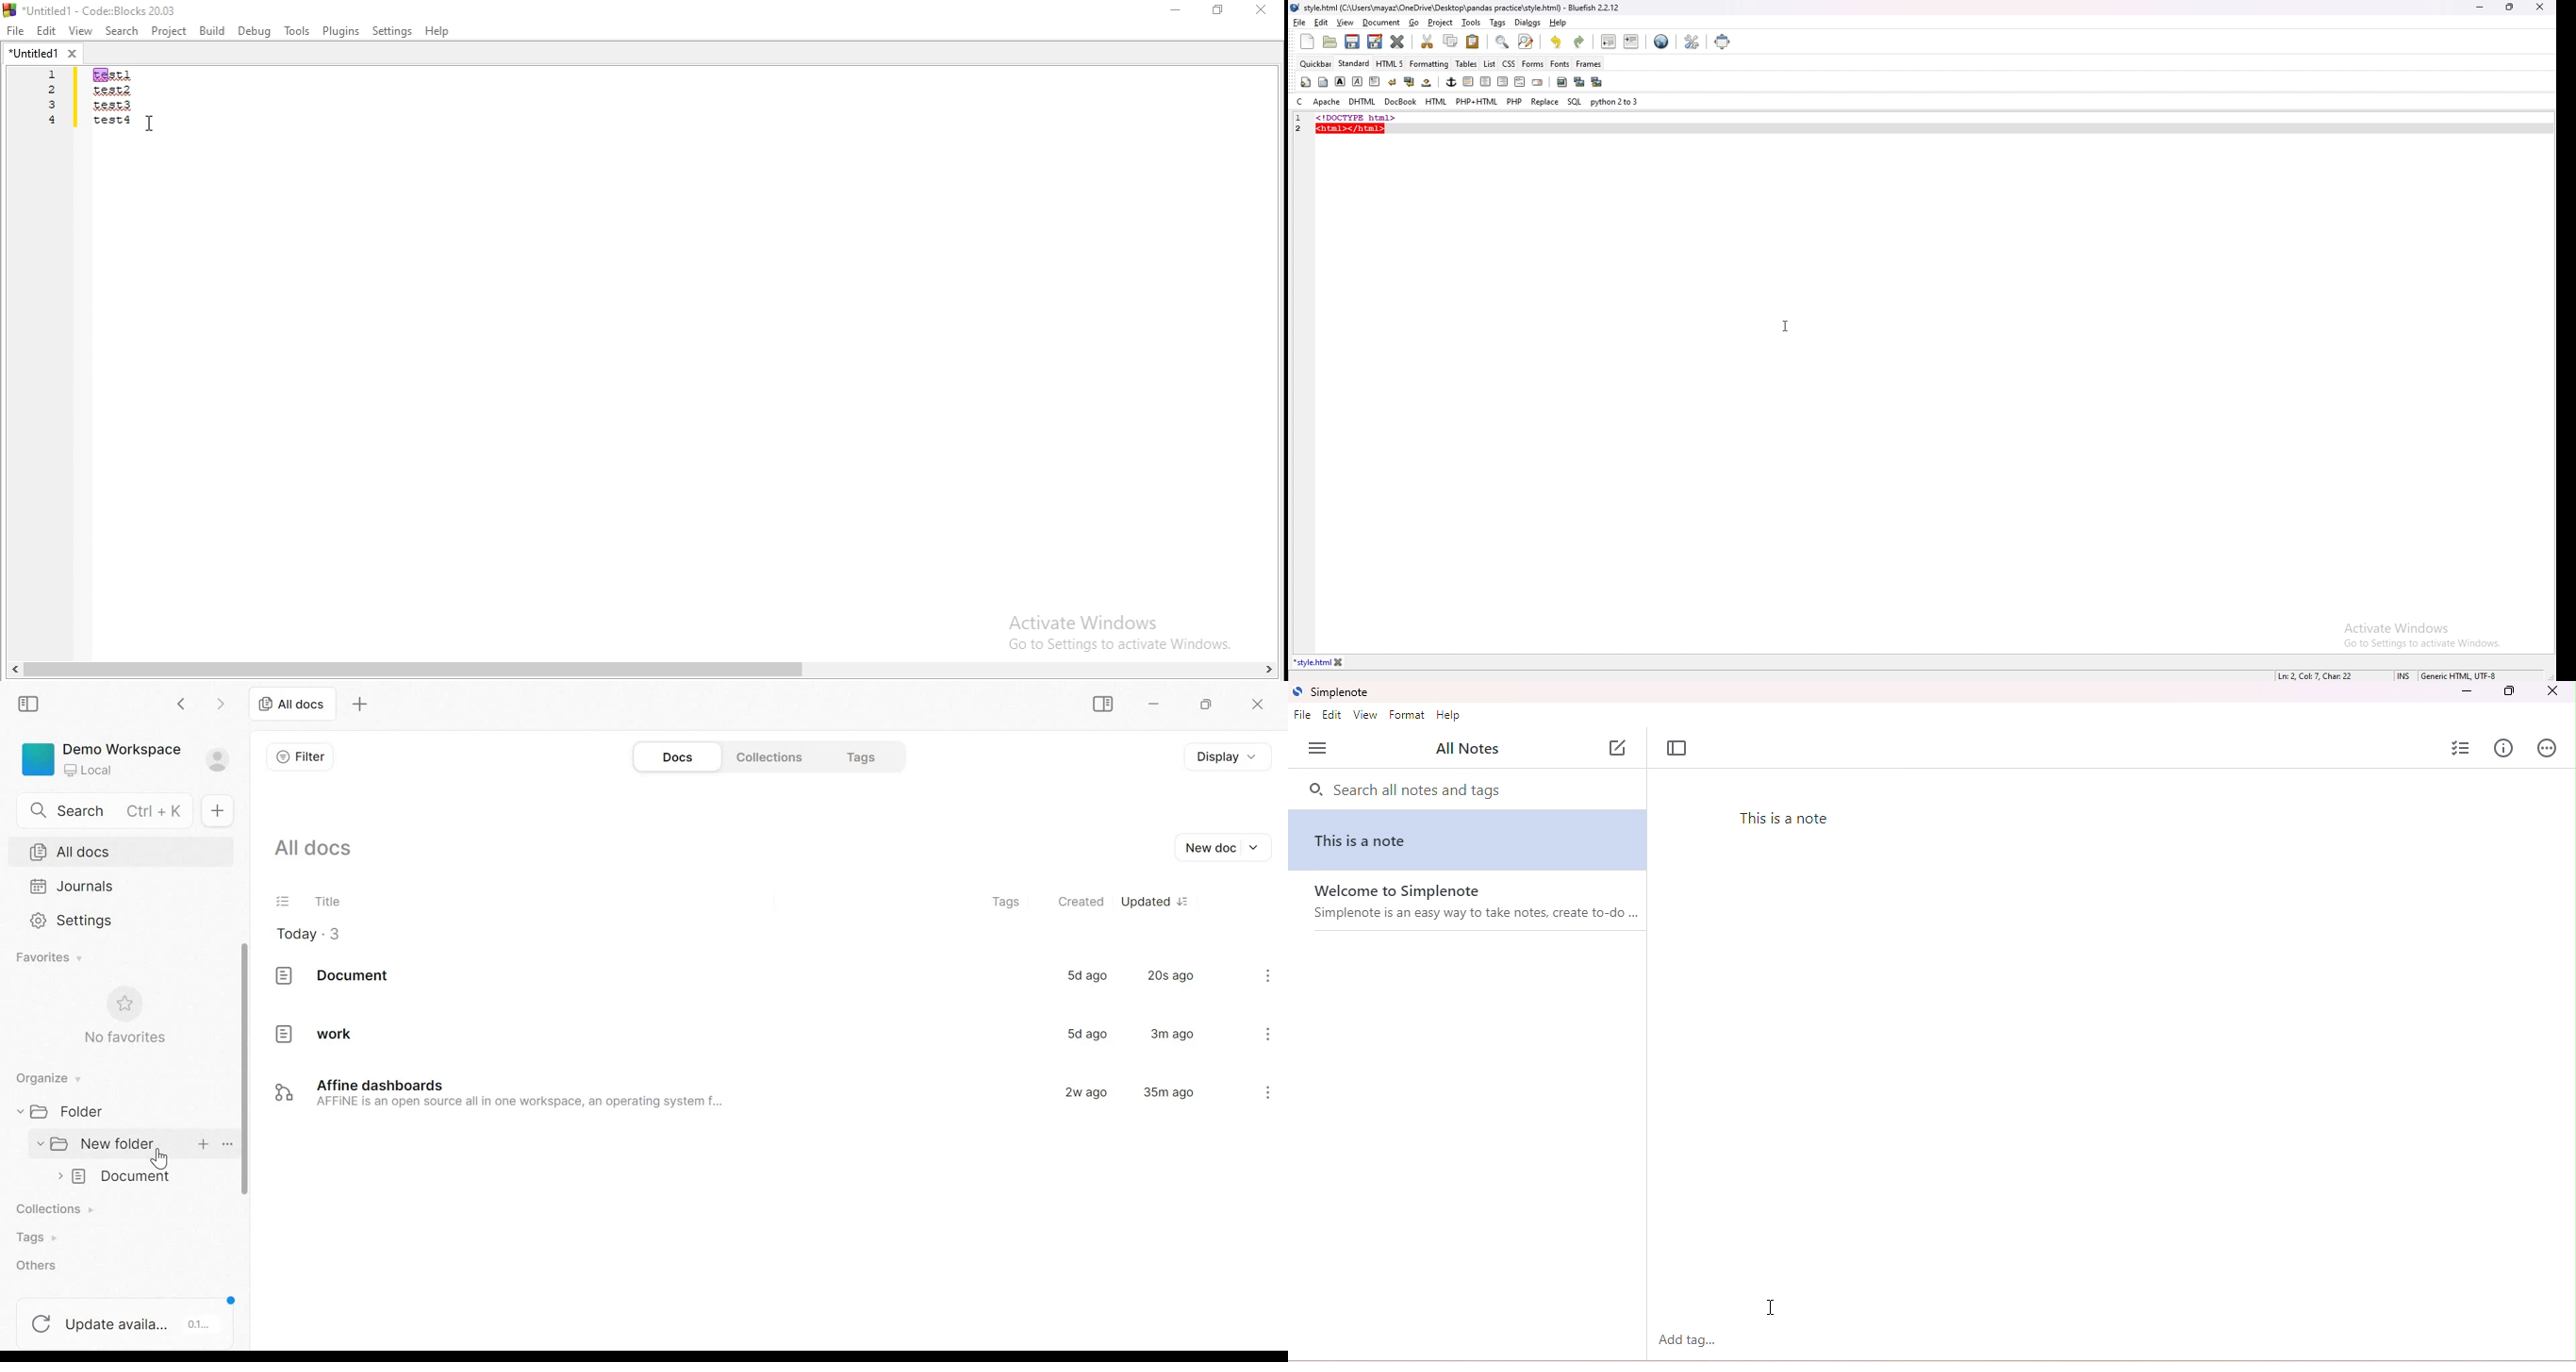 The height and width of the screenshot is (1372, 2576). I want to click on minimize, so click(2480, 8).